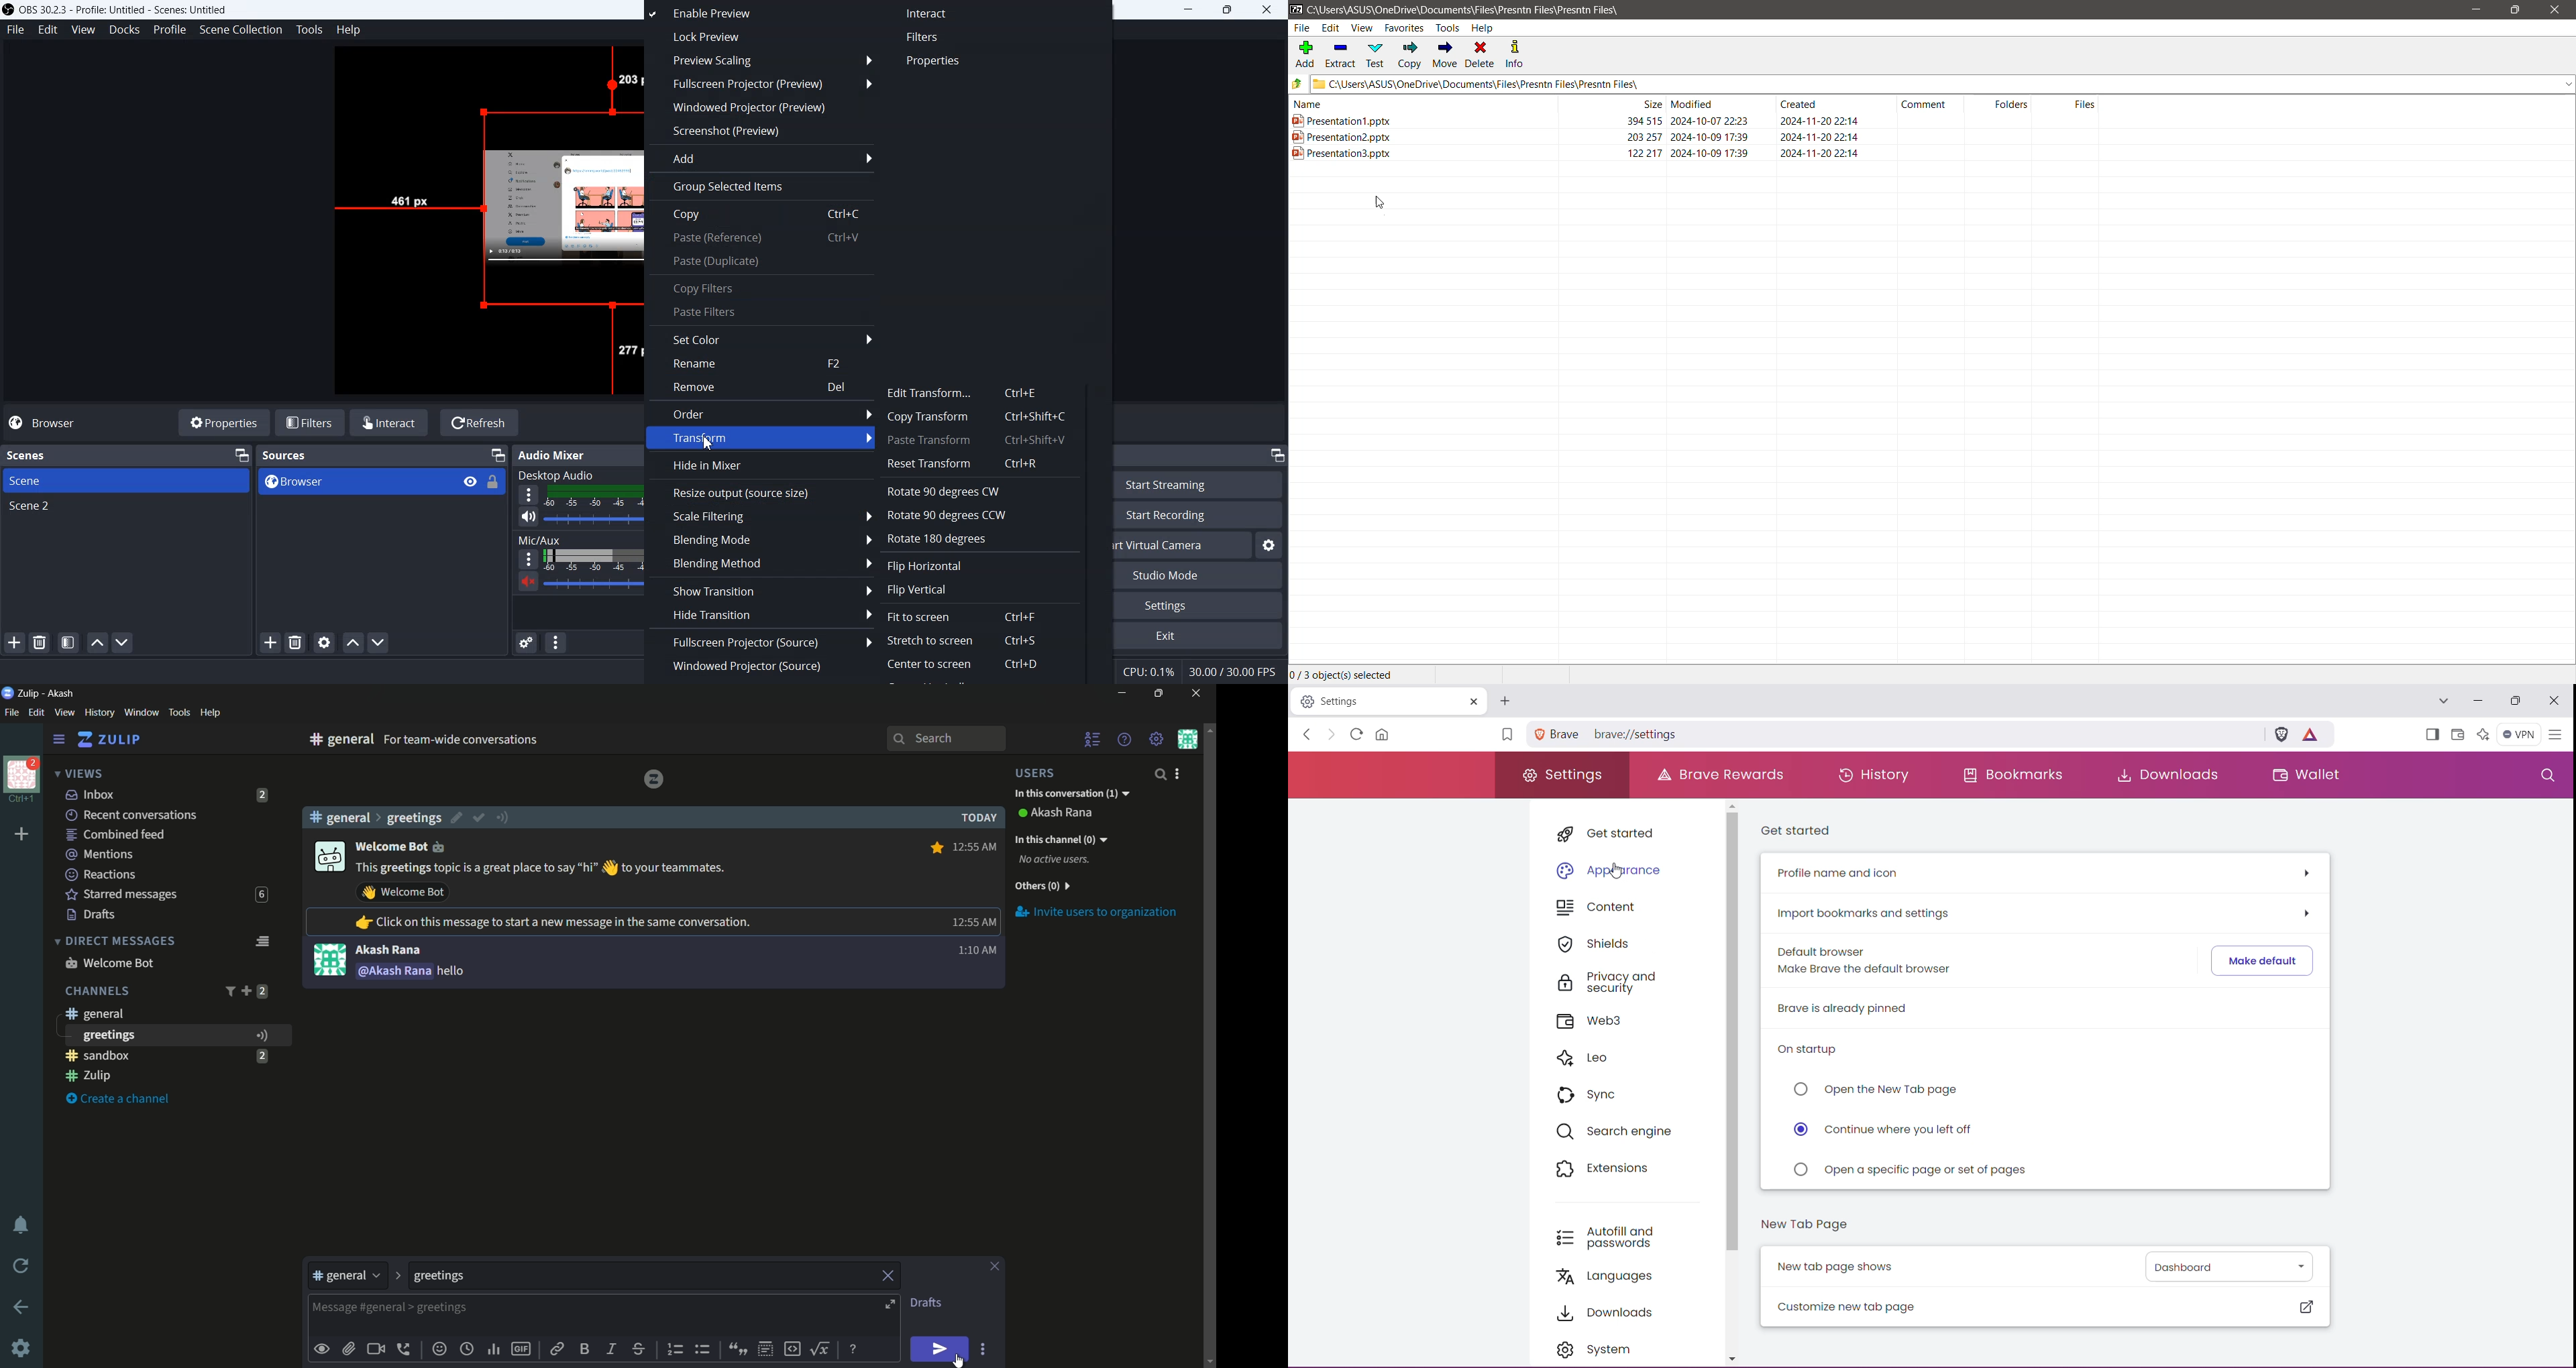  What do you see at coordinates (1516, 54) in the screenshot?
I see `Info` at bounding box center [1516, 54].